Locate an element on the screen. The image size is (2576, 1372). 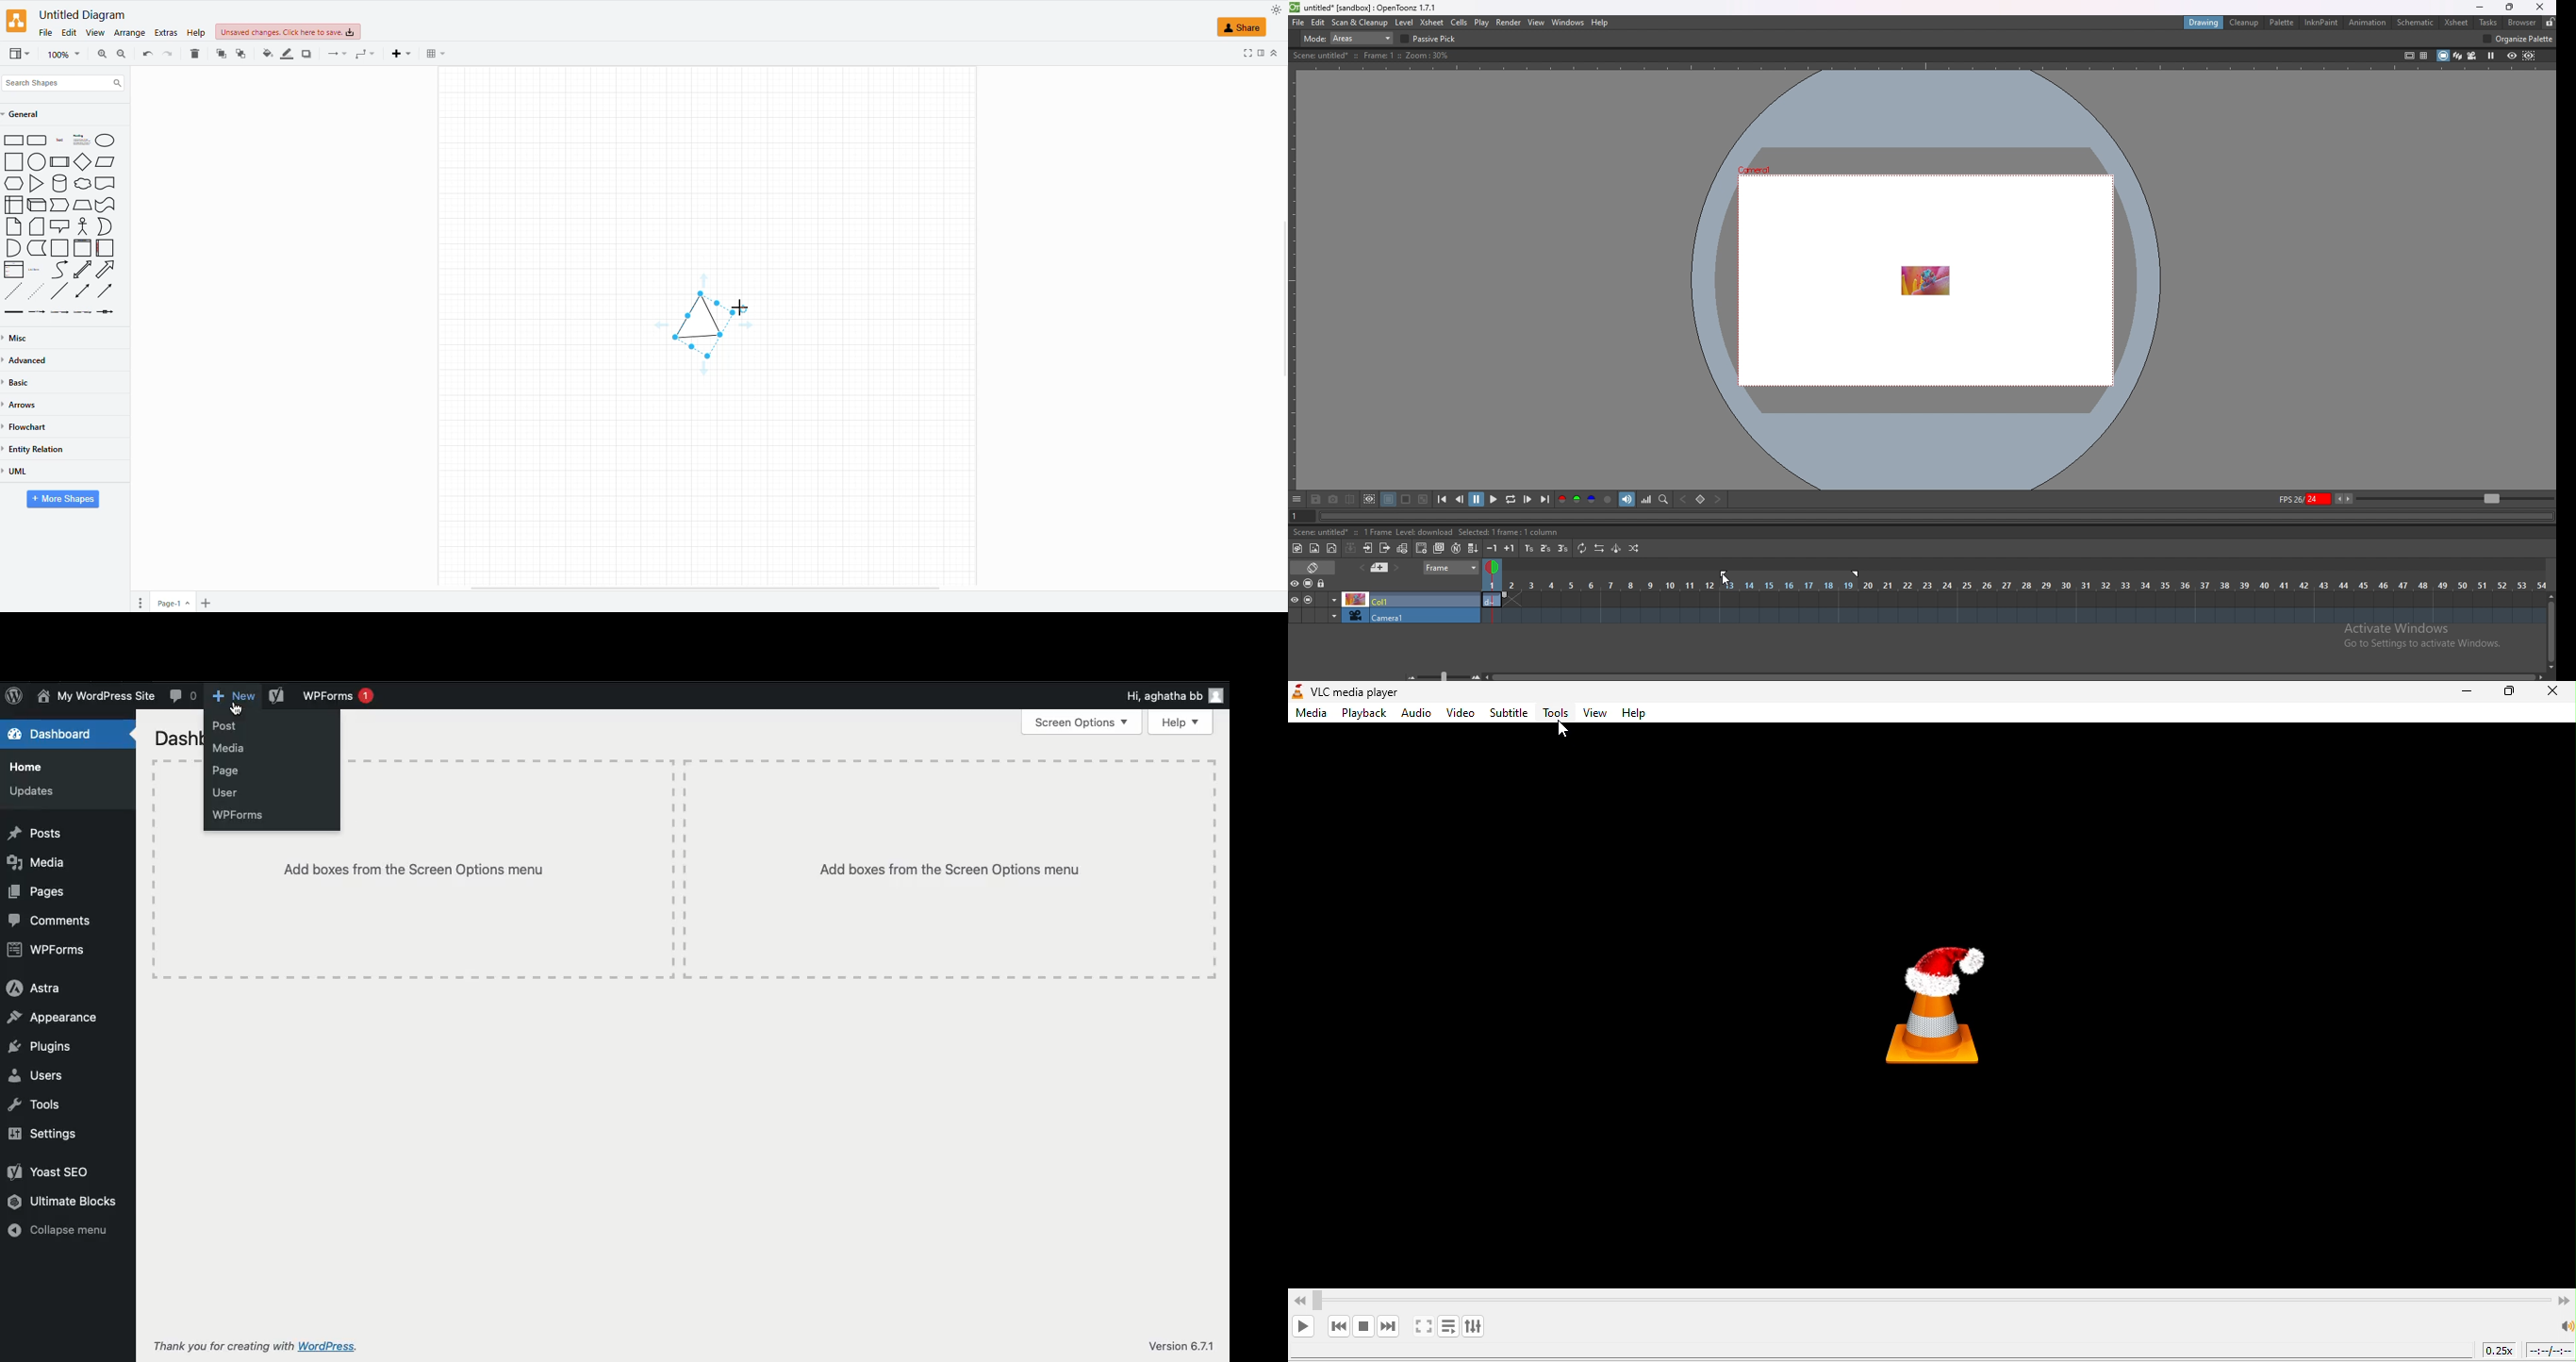
more shapes is located at coordinates (64, 501).